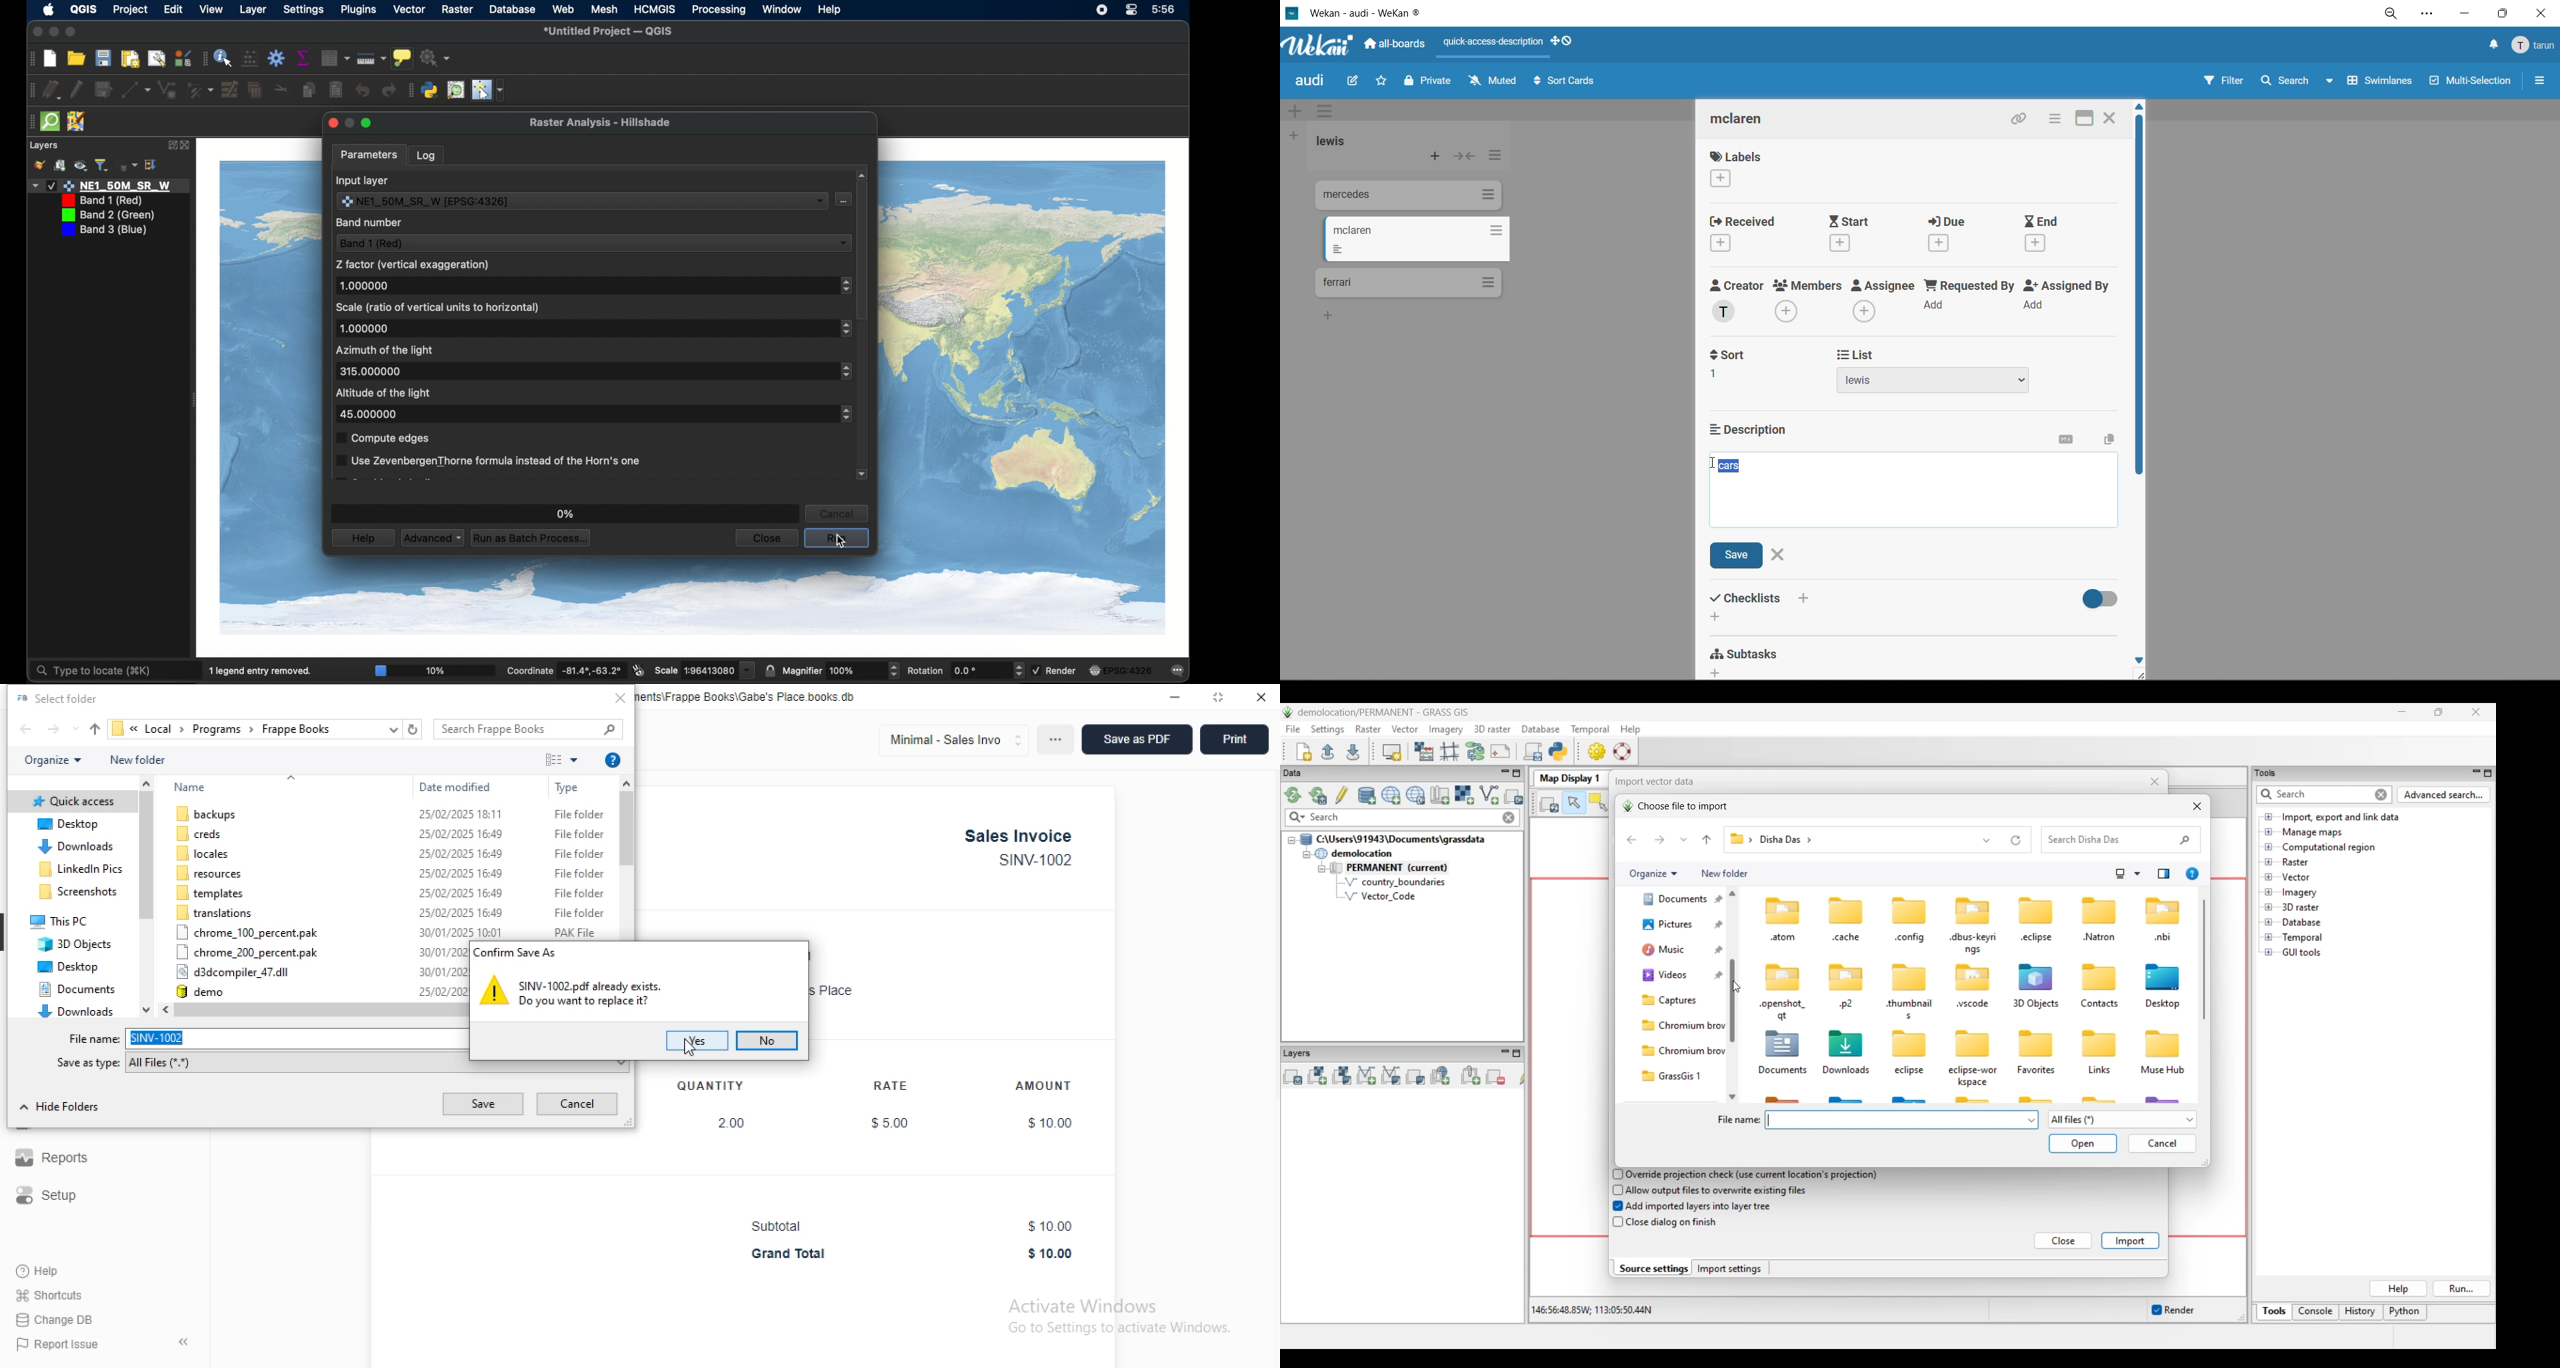  I want to click on app title, so click(1357, 13).